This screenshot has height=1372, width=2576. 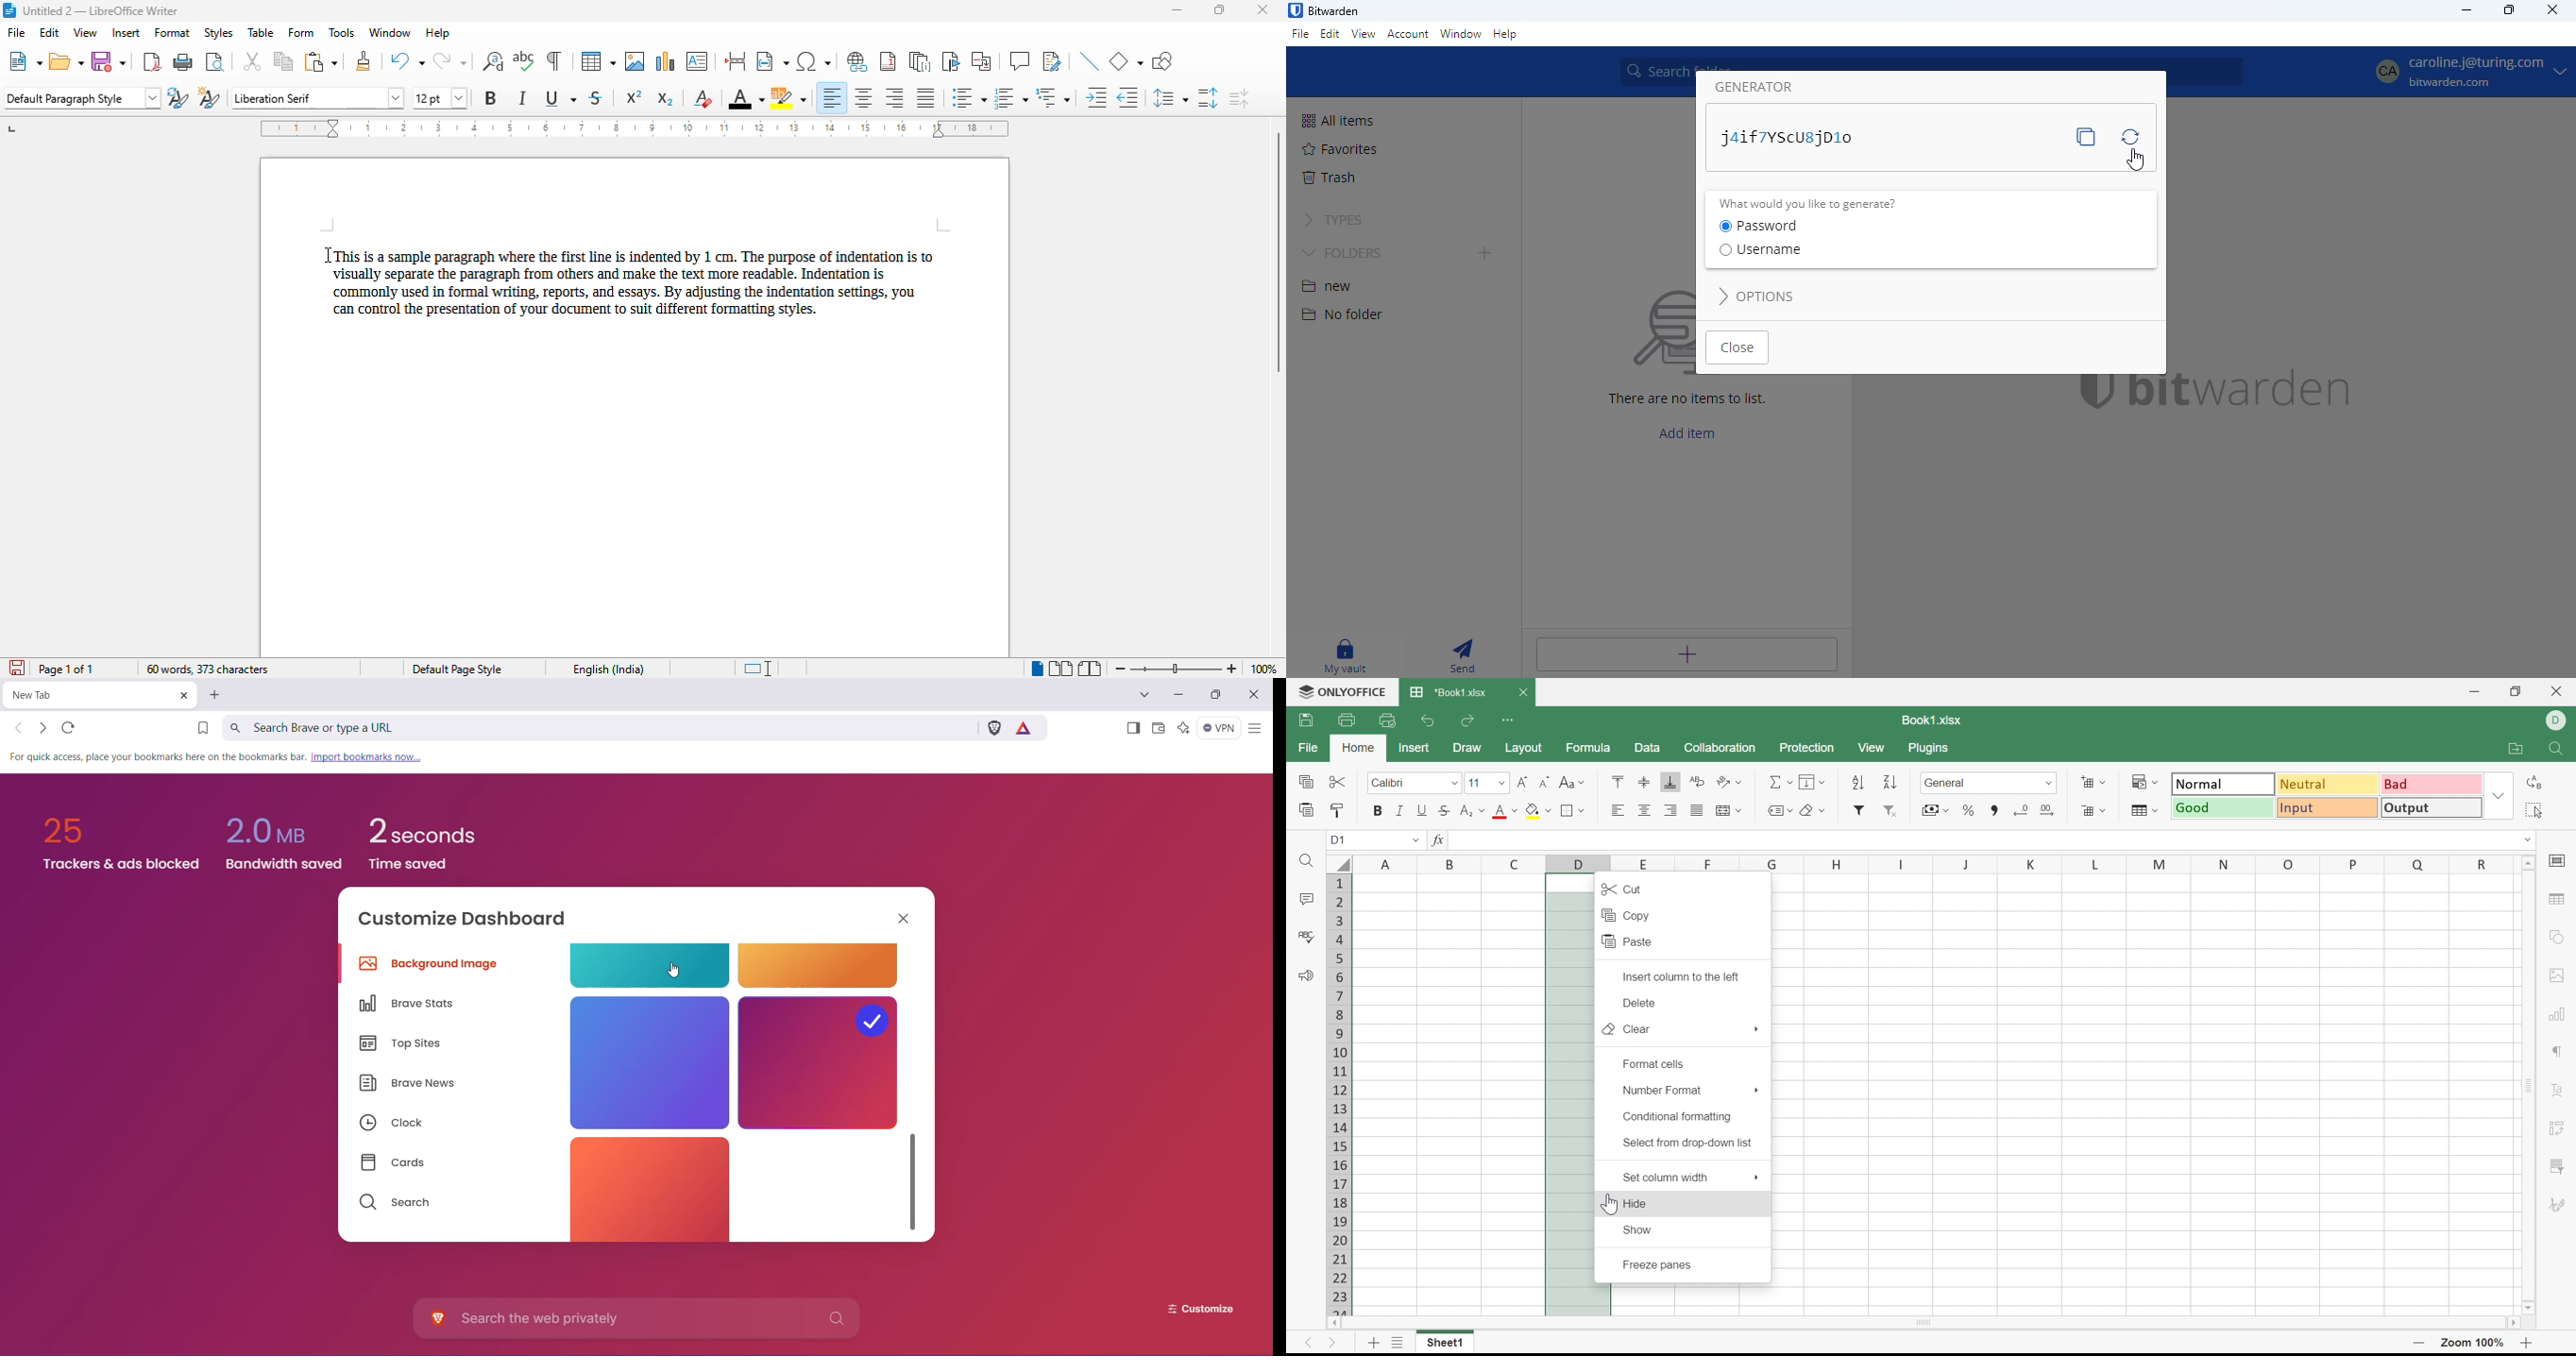 What do you see at coordinates (1309, 976) in the screenshot?
I see `Feedback & Support` at bounding box center [1309, 976].